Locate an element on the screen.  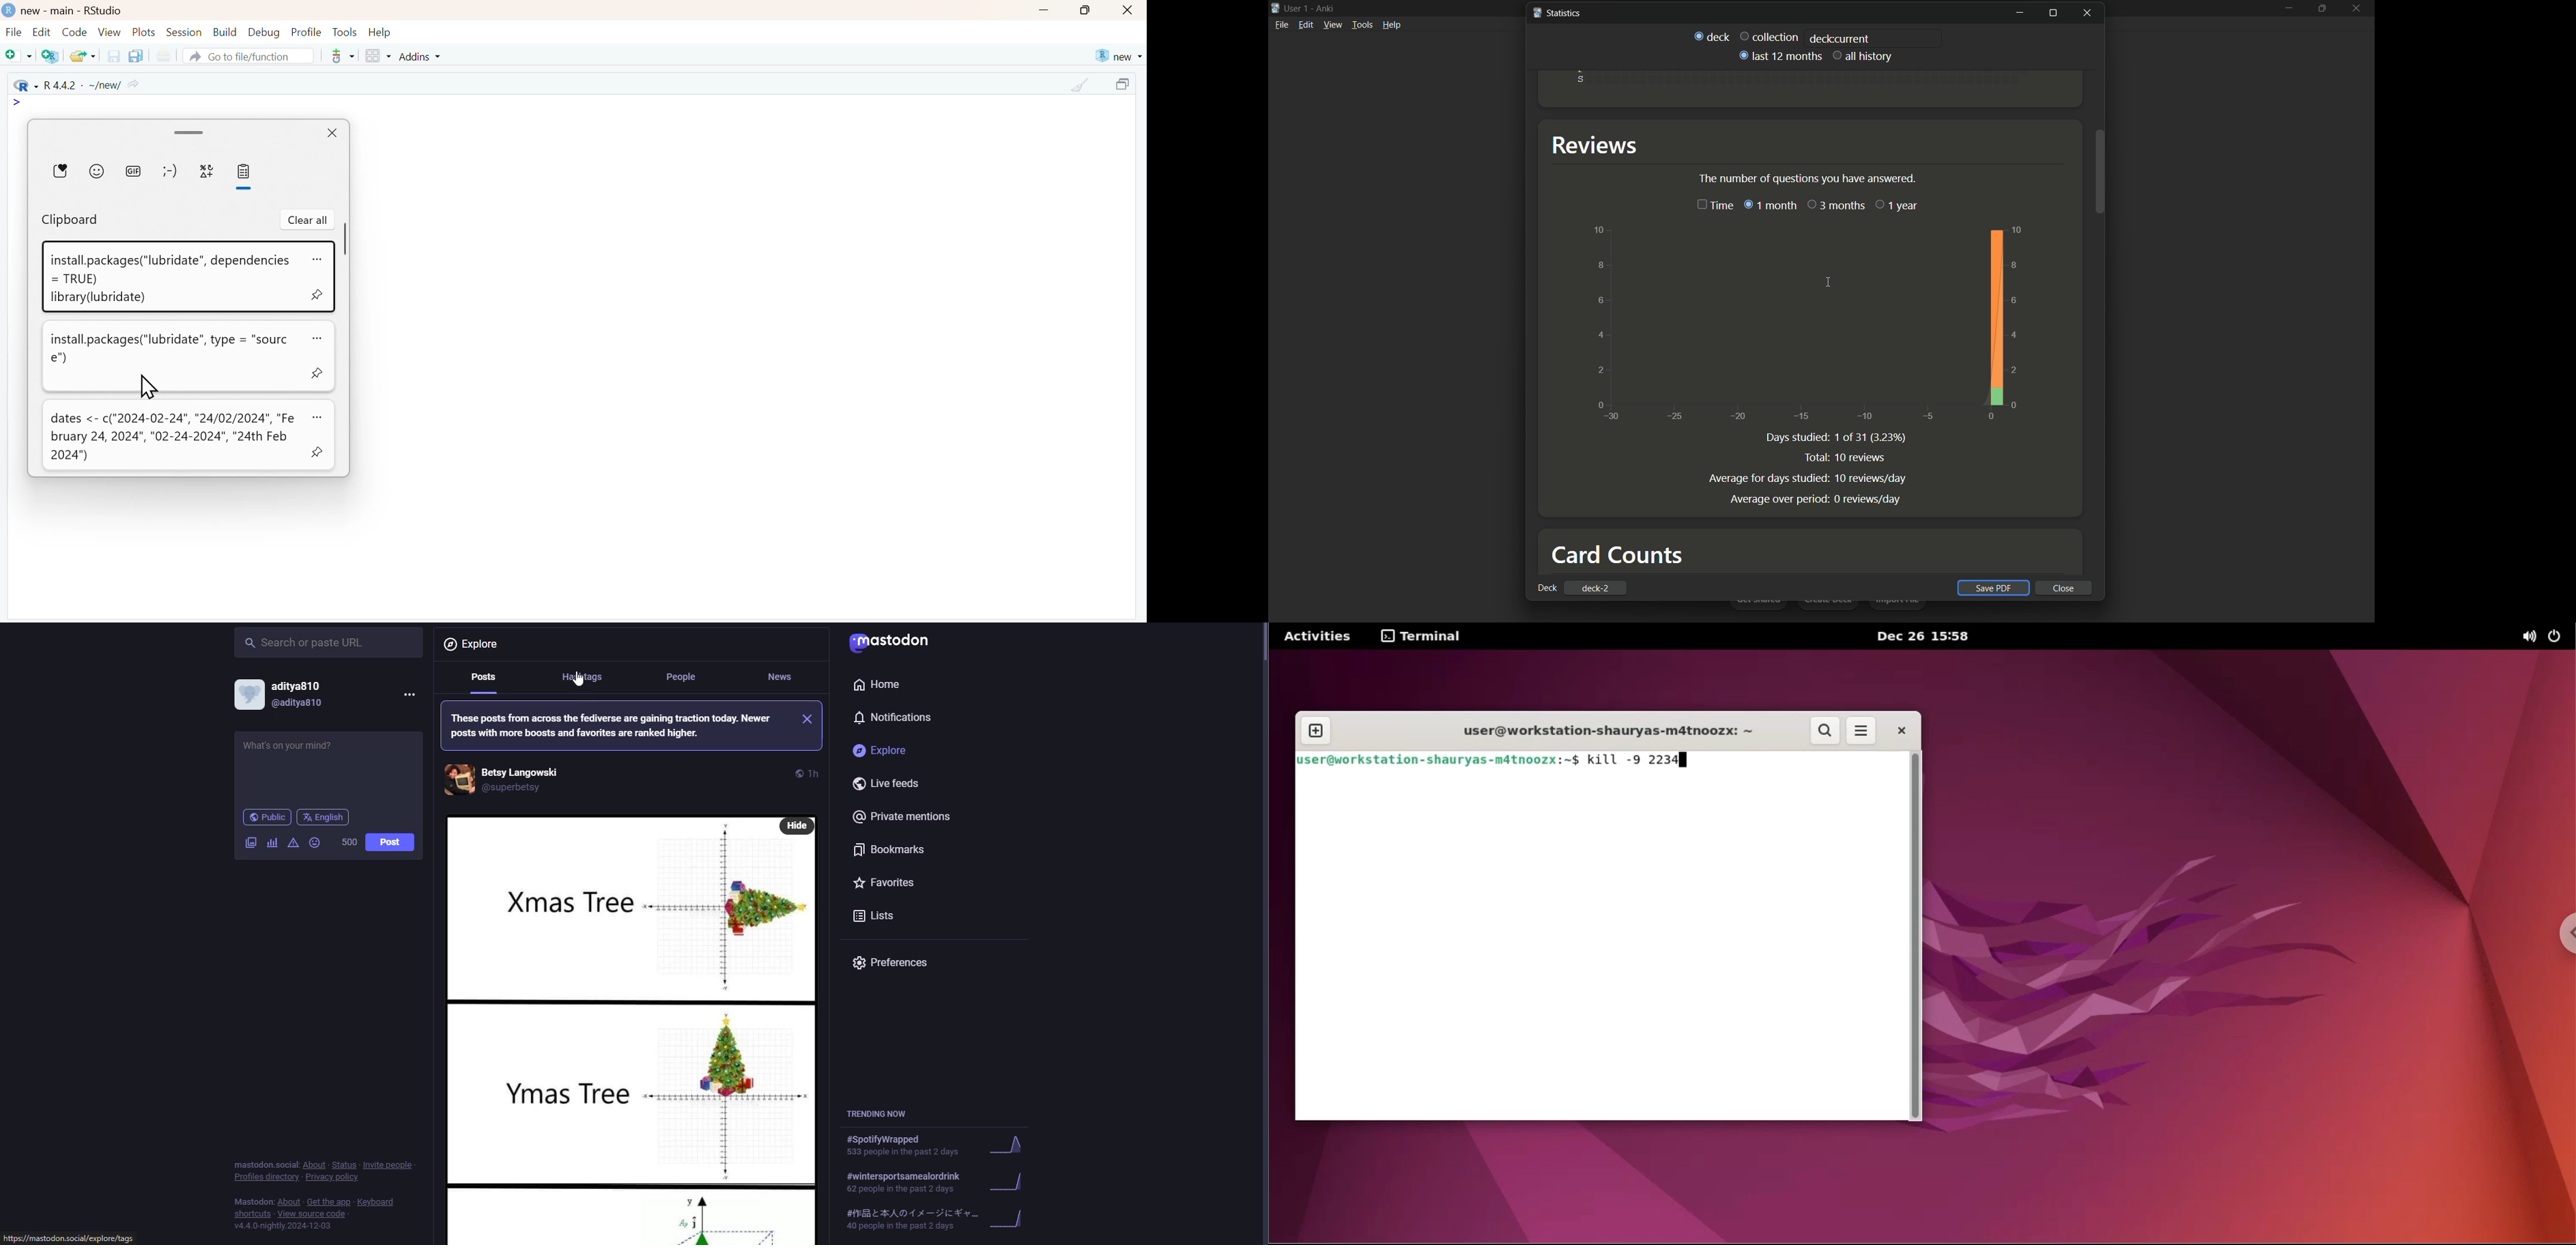
0 reviews per day  is located at coordinates (1866, 499).